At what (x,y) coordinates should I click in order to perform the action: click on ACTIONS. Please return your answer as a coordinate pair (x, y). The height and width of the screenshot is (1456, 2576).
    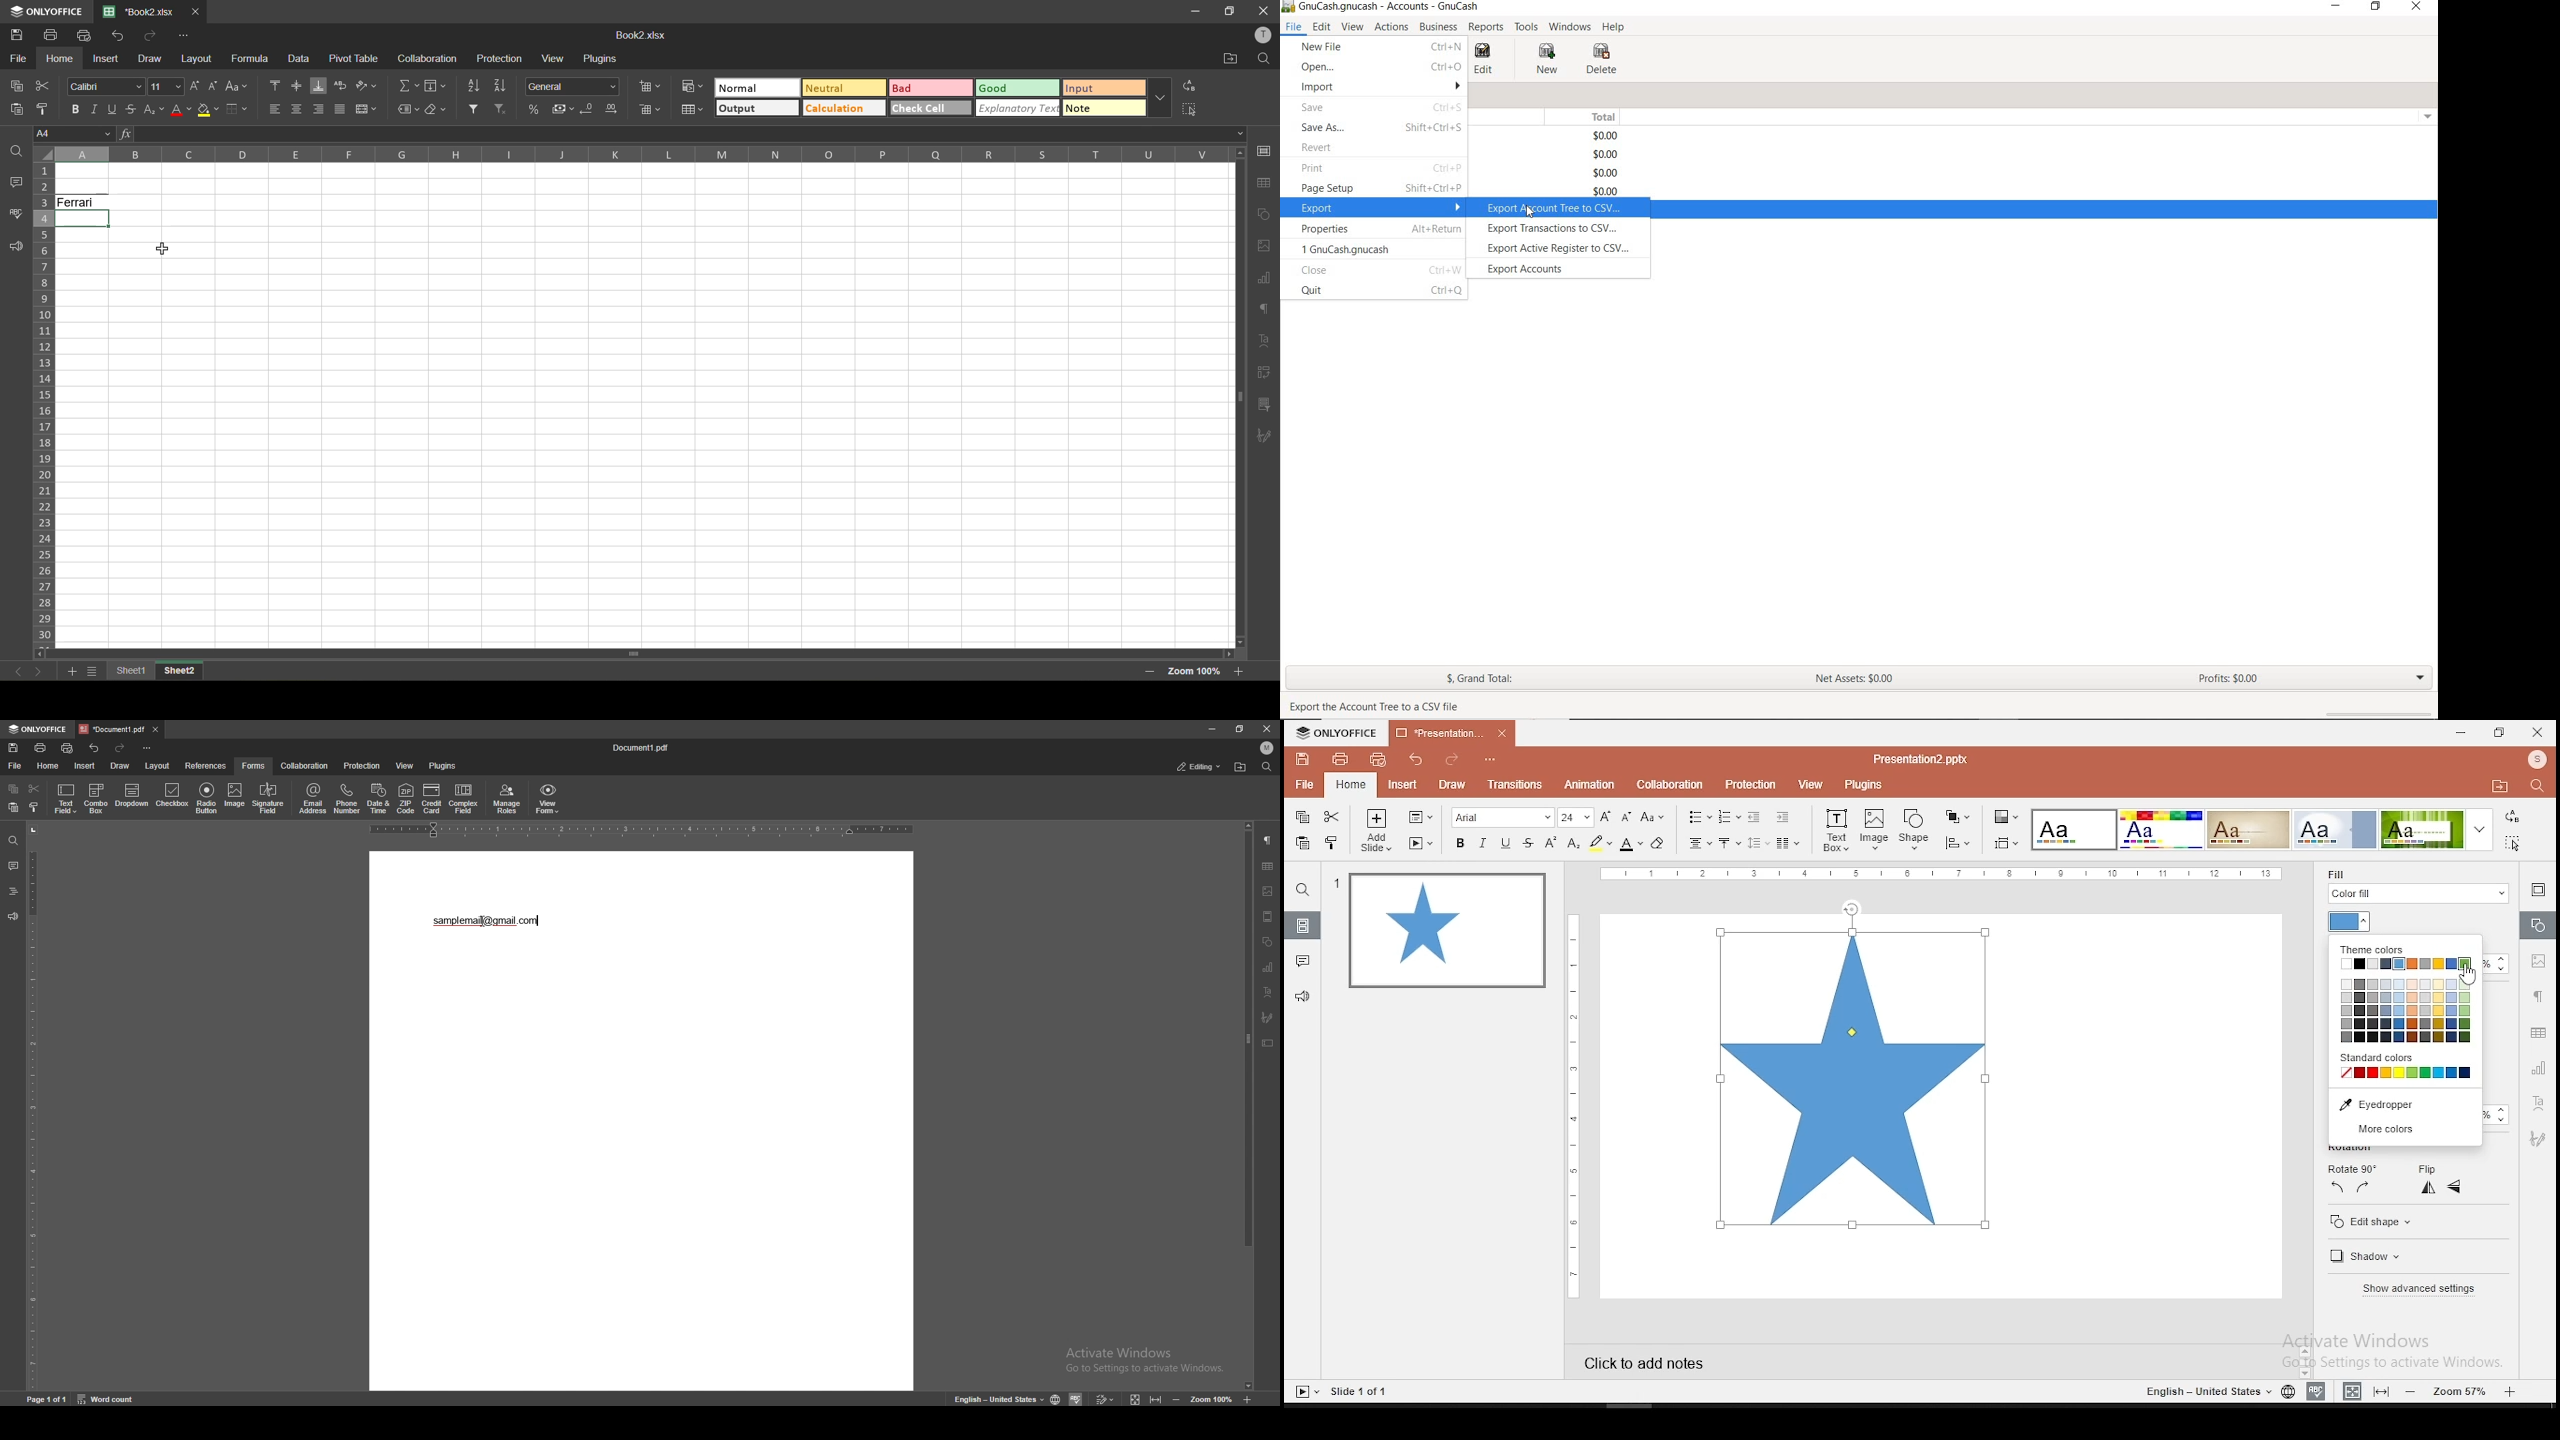
    Looking at the image, I should click on (1392, 30).